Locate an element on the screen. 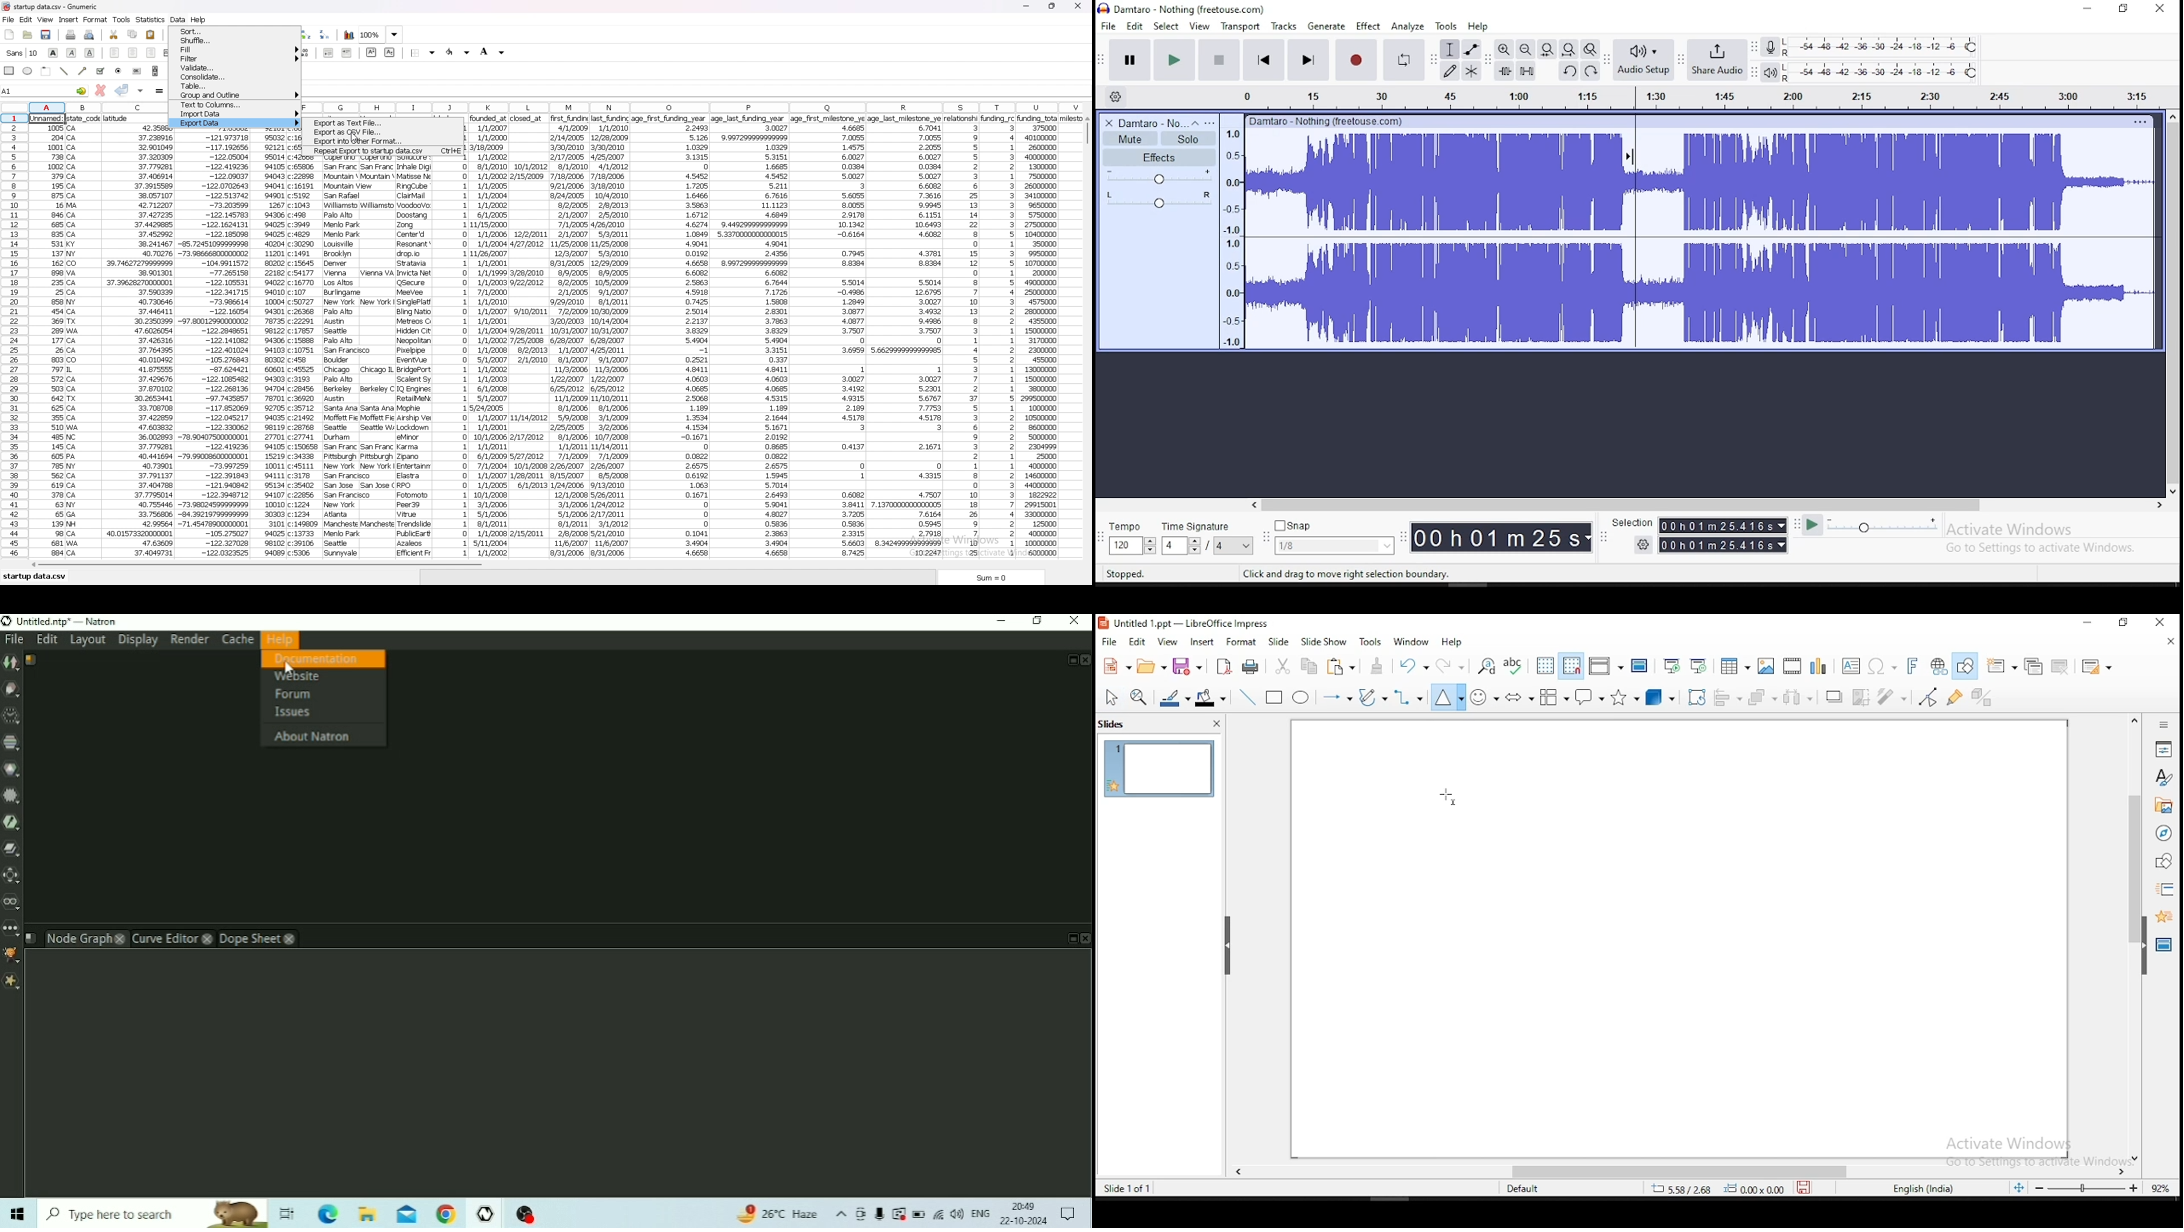 This screenshot has width=2184, height=1232. Data is located at coordinates (177, 18).